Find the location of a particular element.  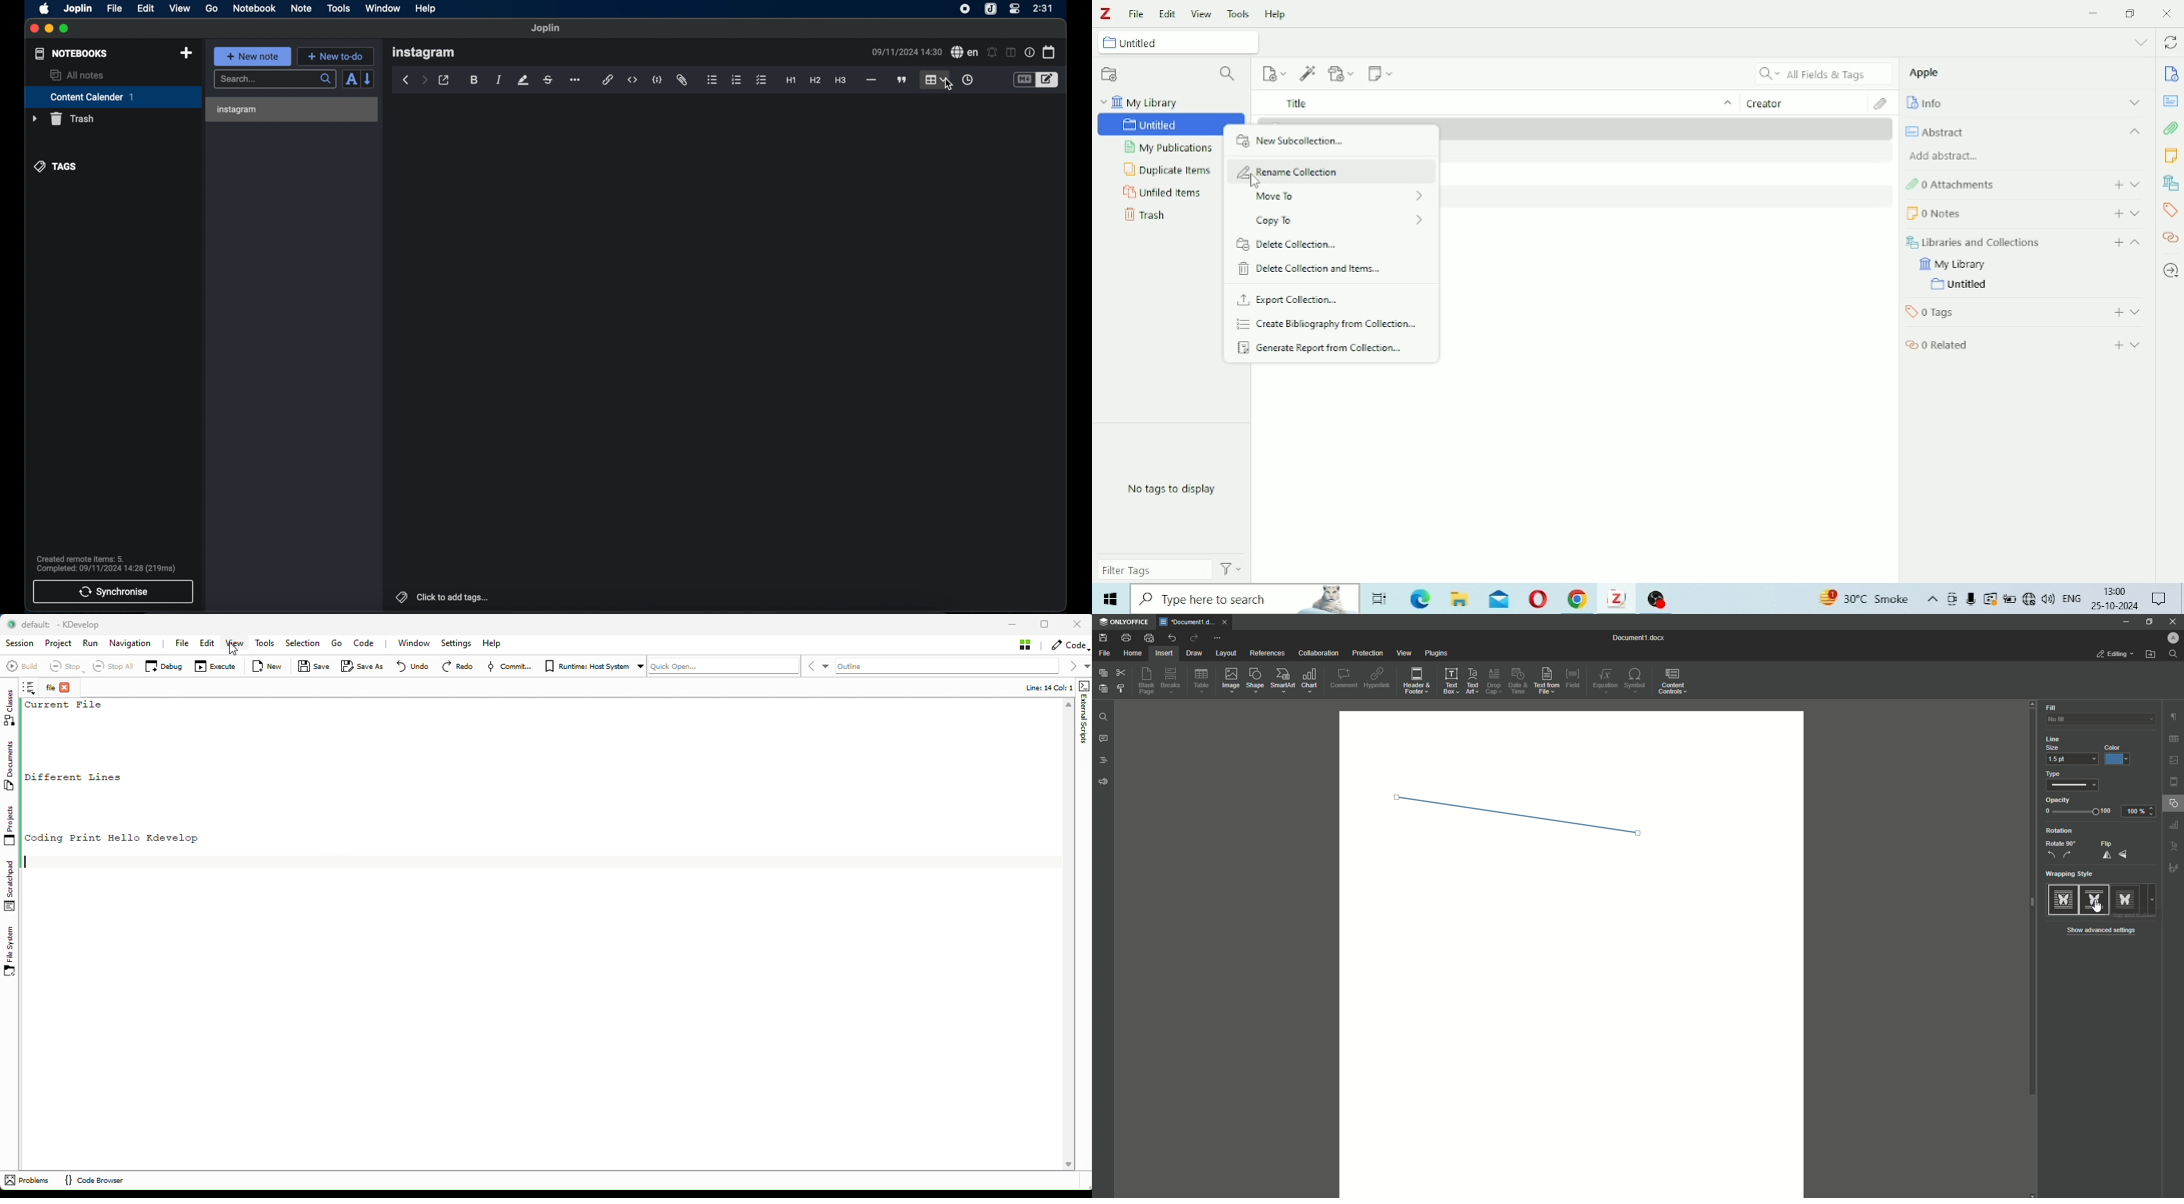

joplin icon is located at coordinates (990, 9).